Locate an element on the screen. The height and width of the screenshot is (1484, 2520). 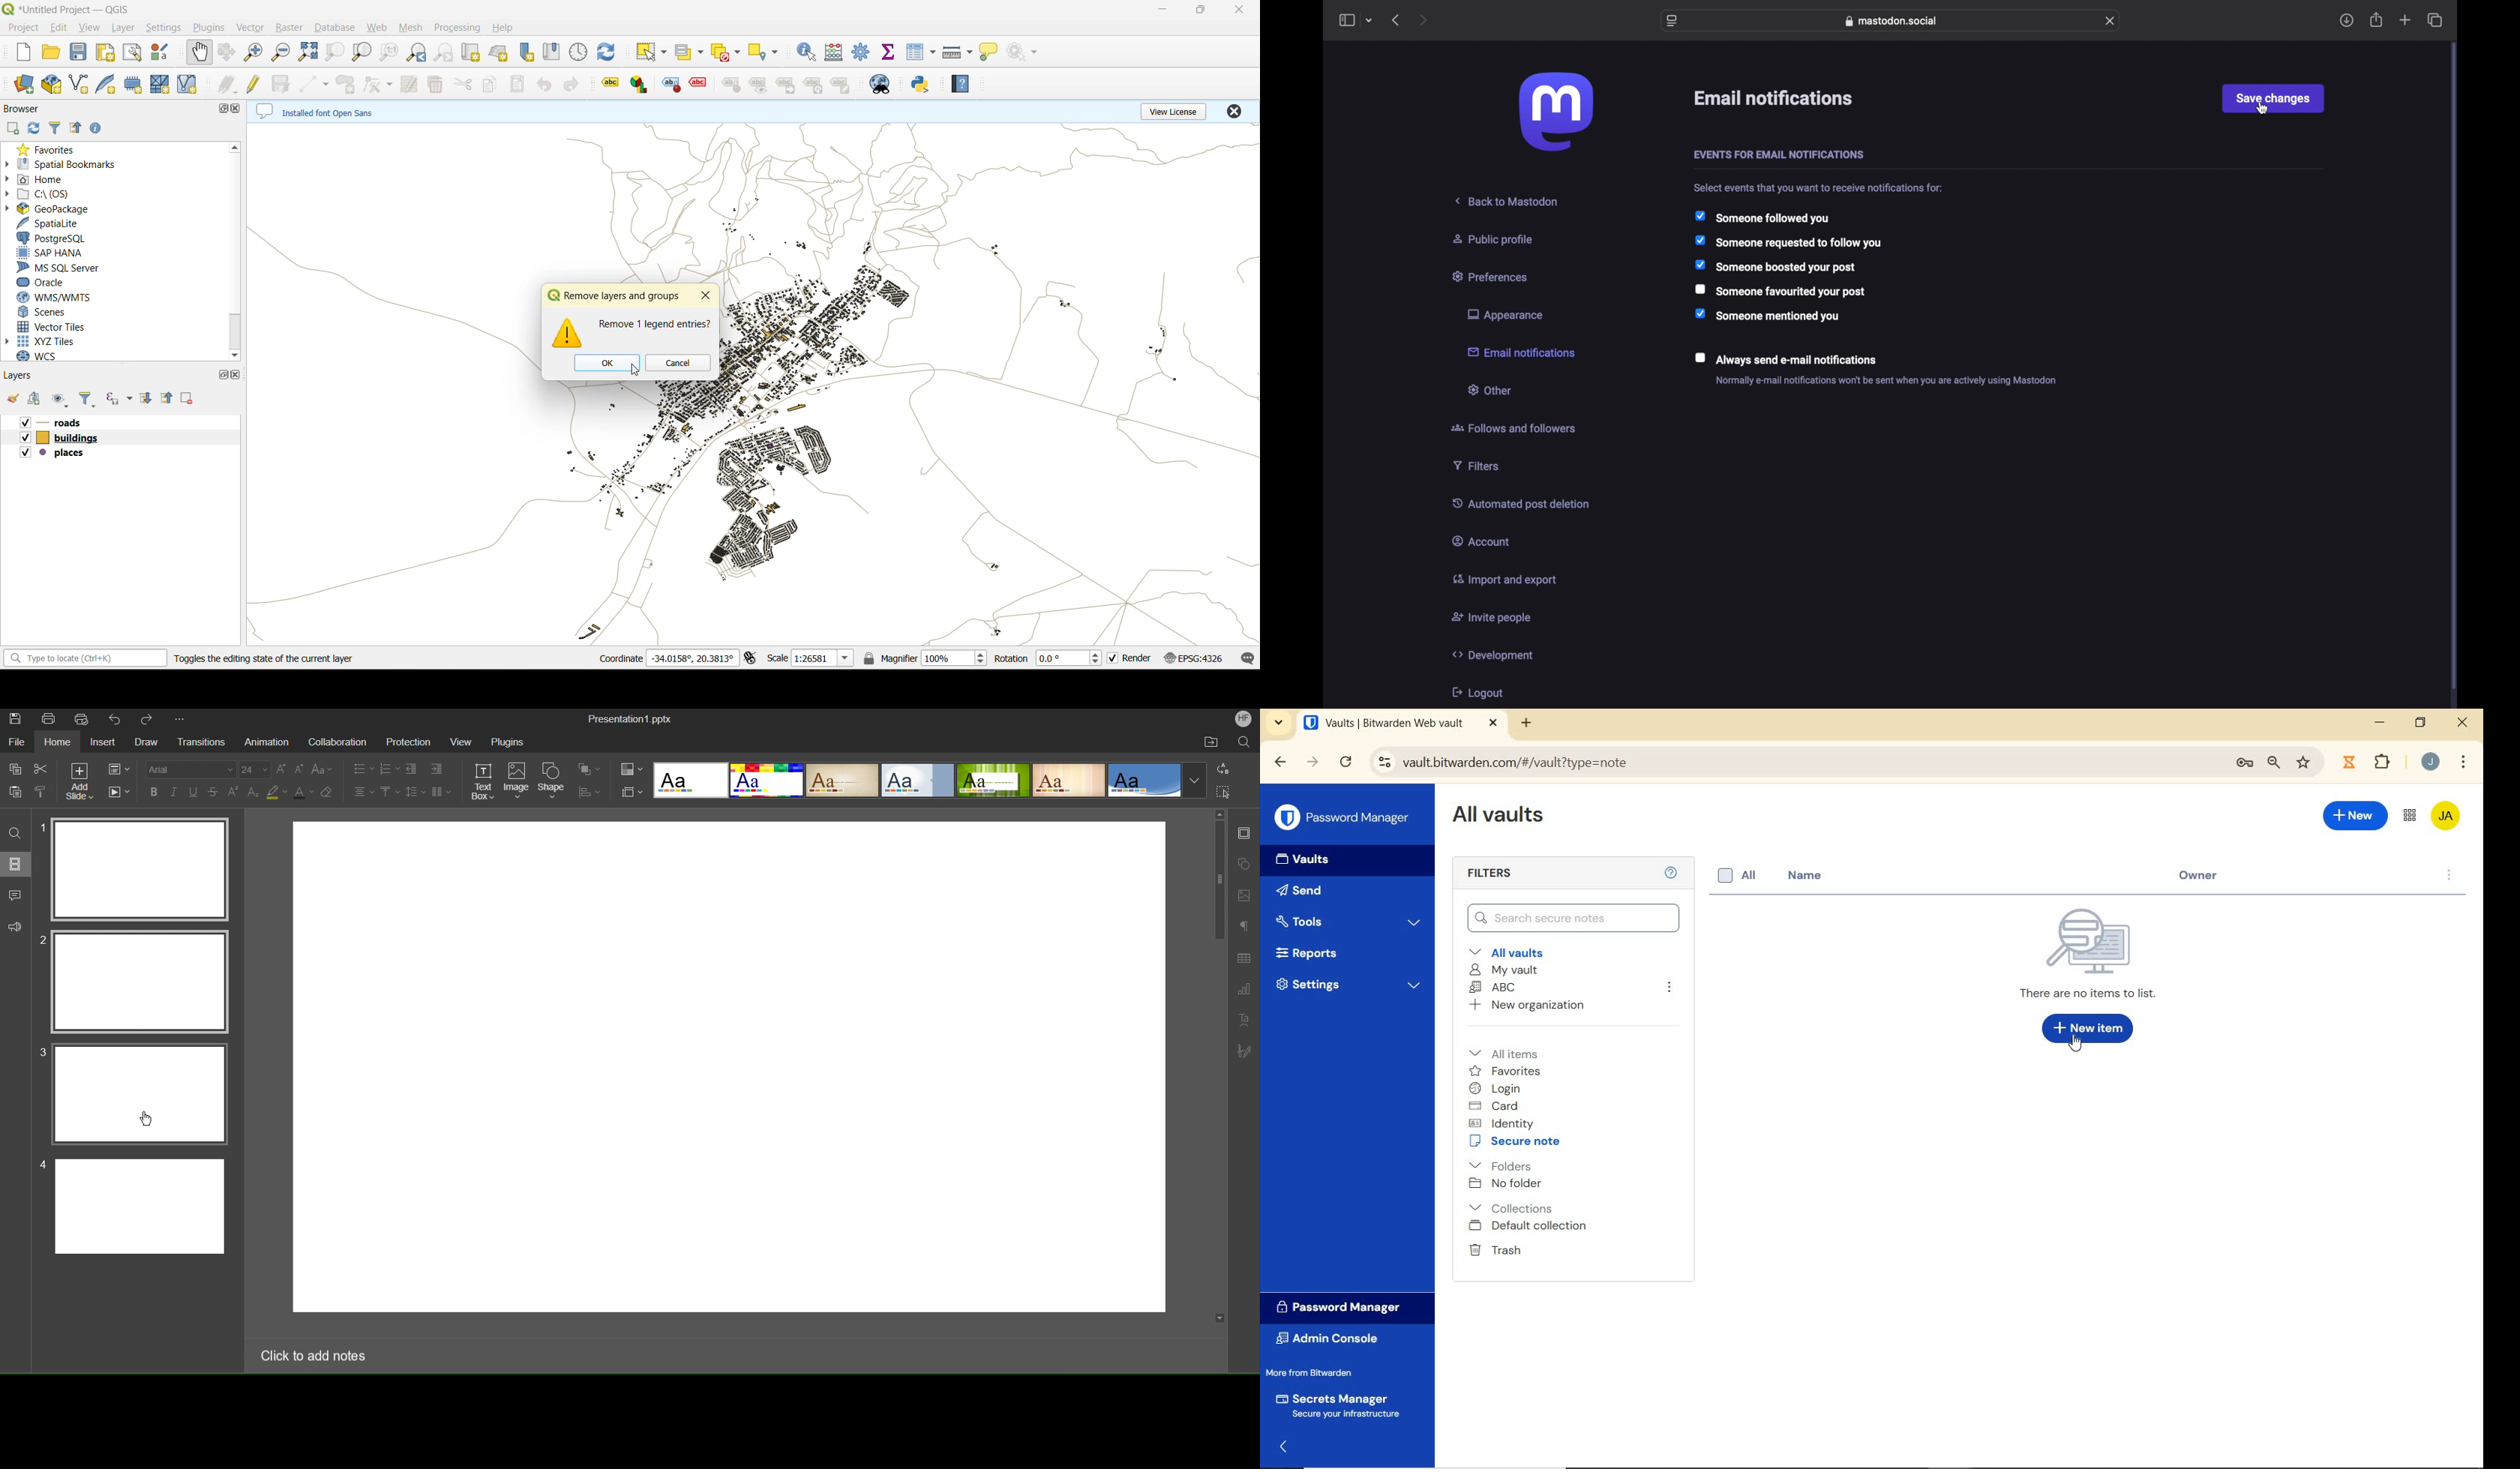
Home is located at coordinates (59, 742).